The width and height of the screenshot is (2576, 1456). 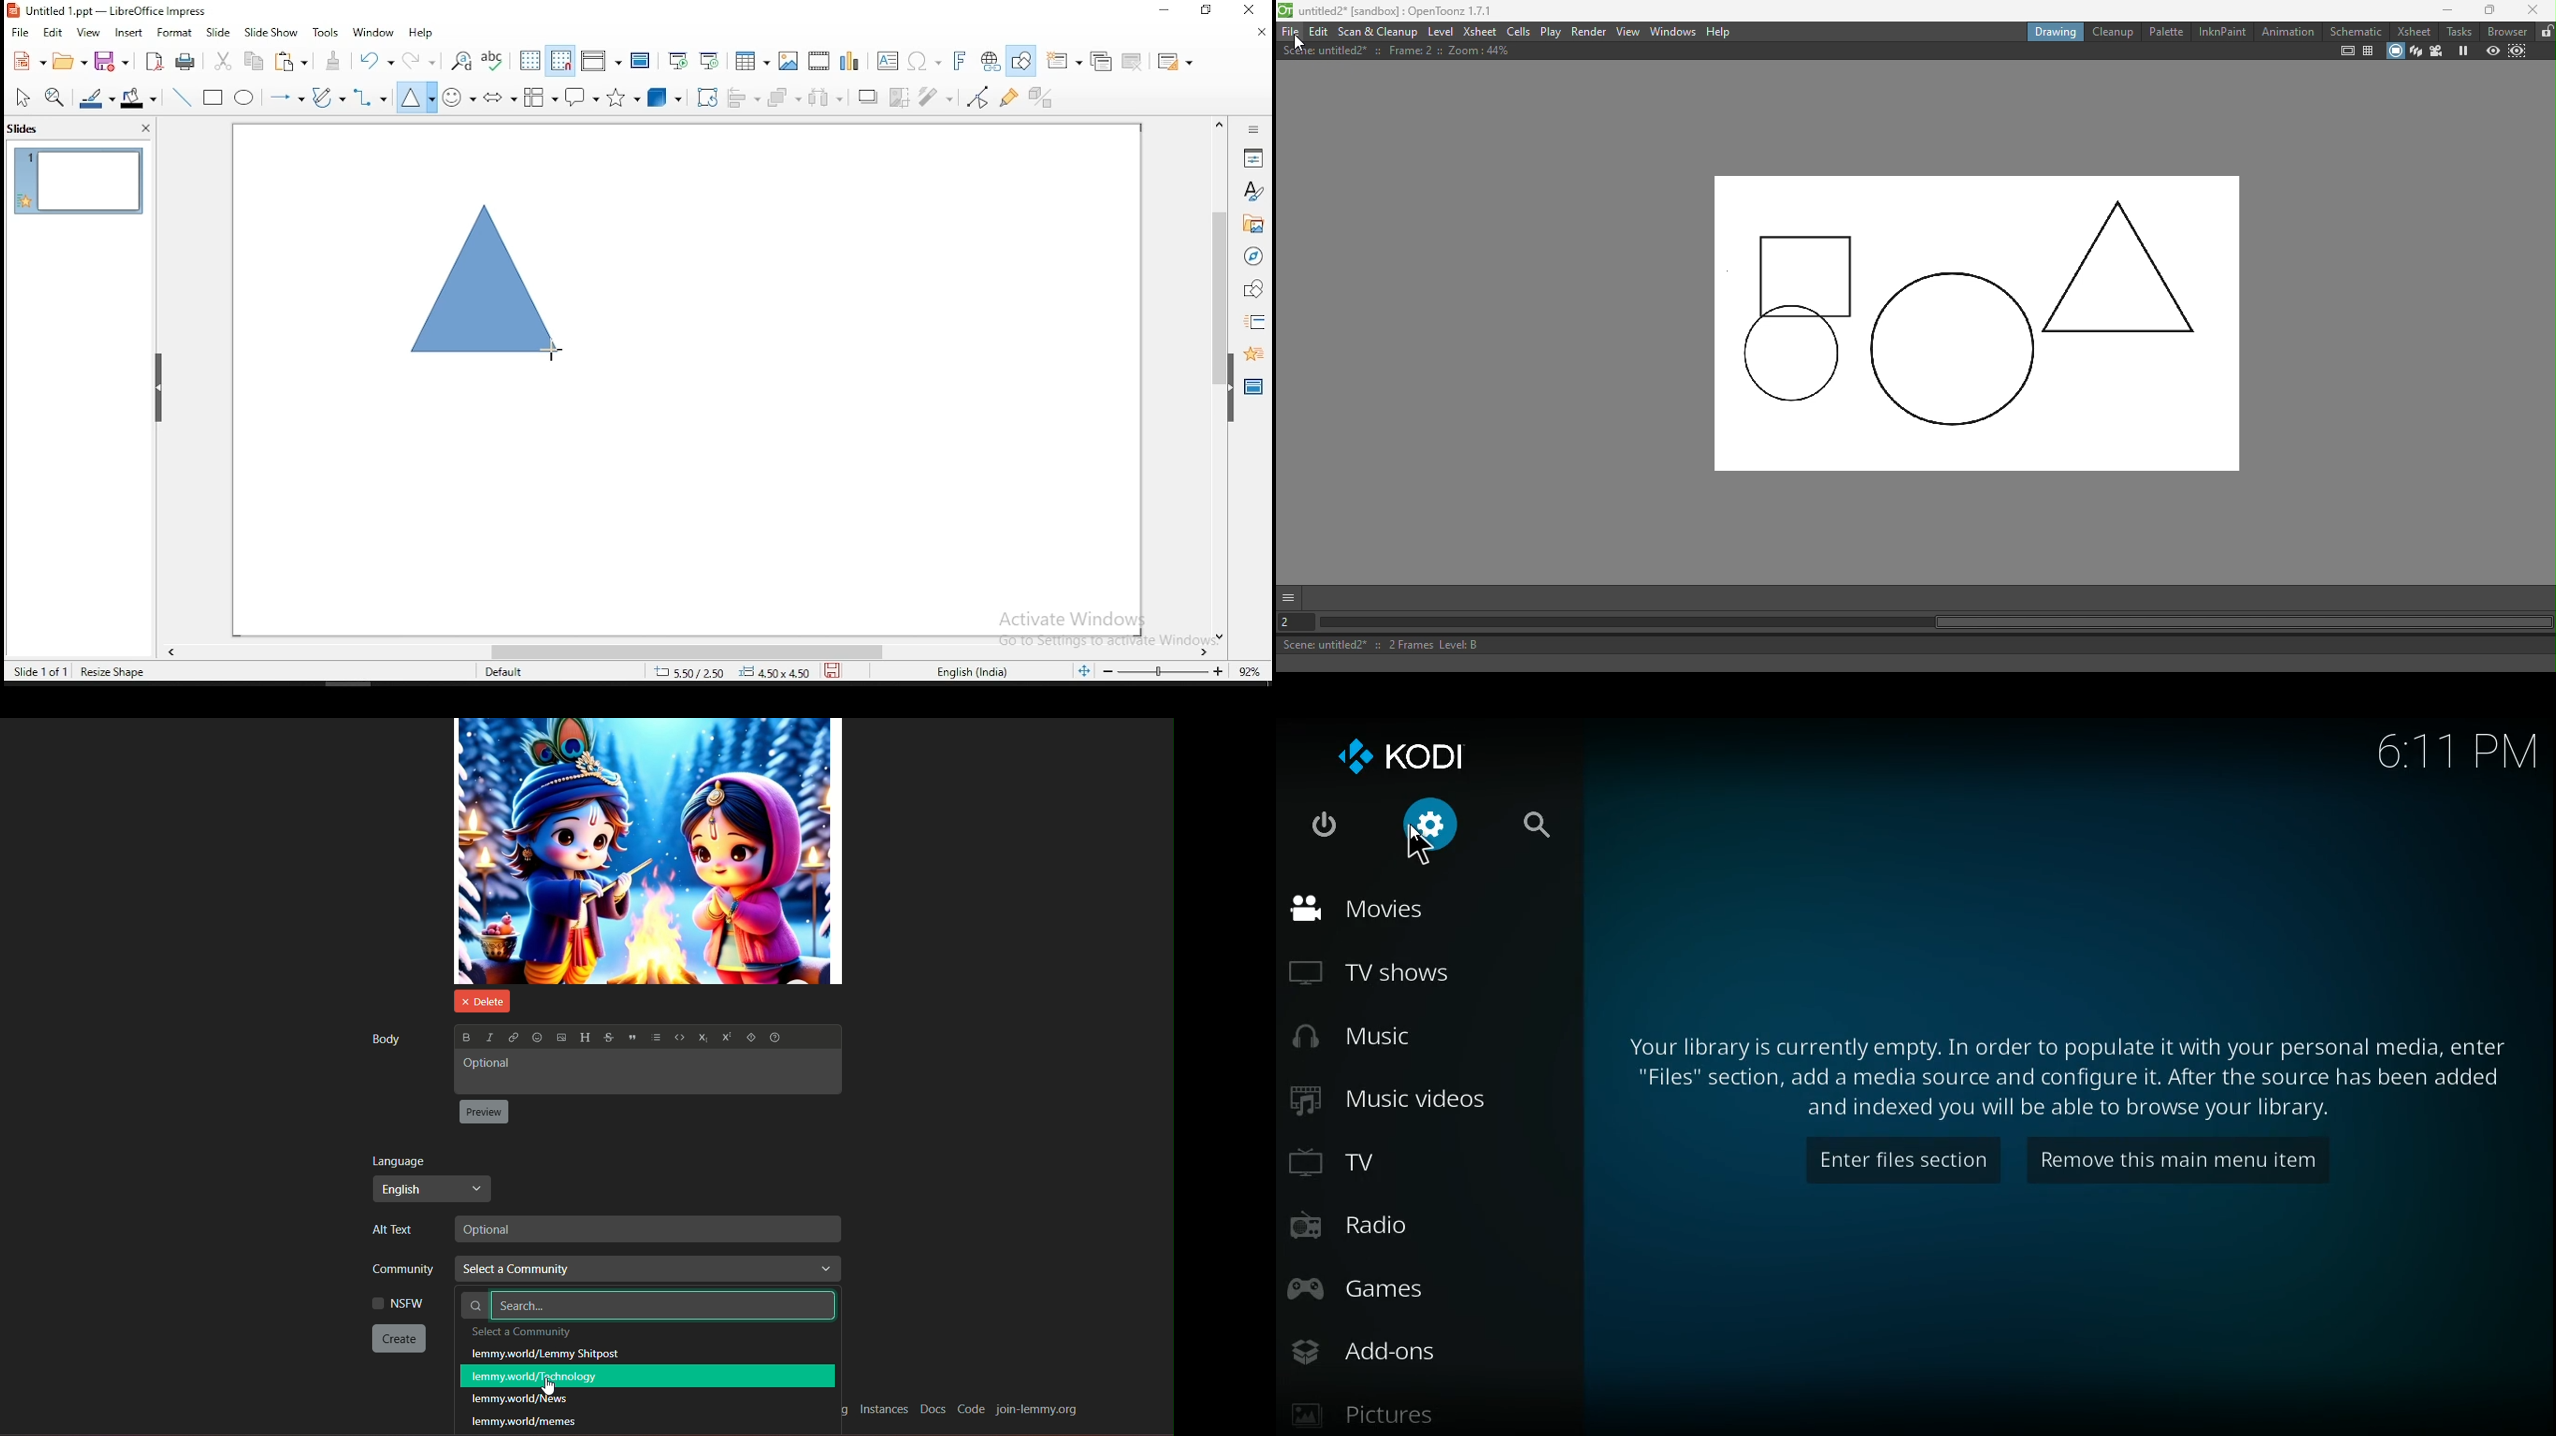 What do you see at coordinates (1890, 1163) in the screenshot?
I see `enter files section` at bounding box center [1890, 1163].